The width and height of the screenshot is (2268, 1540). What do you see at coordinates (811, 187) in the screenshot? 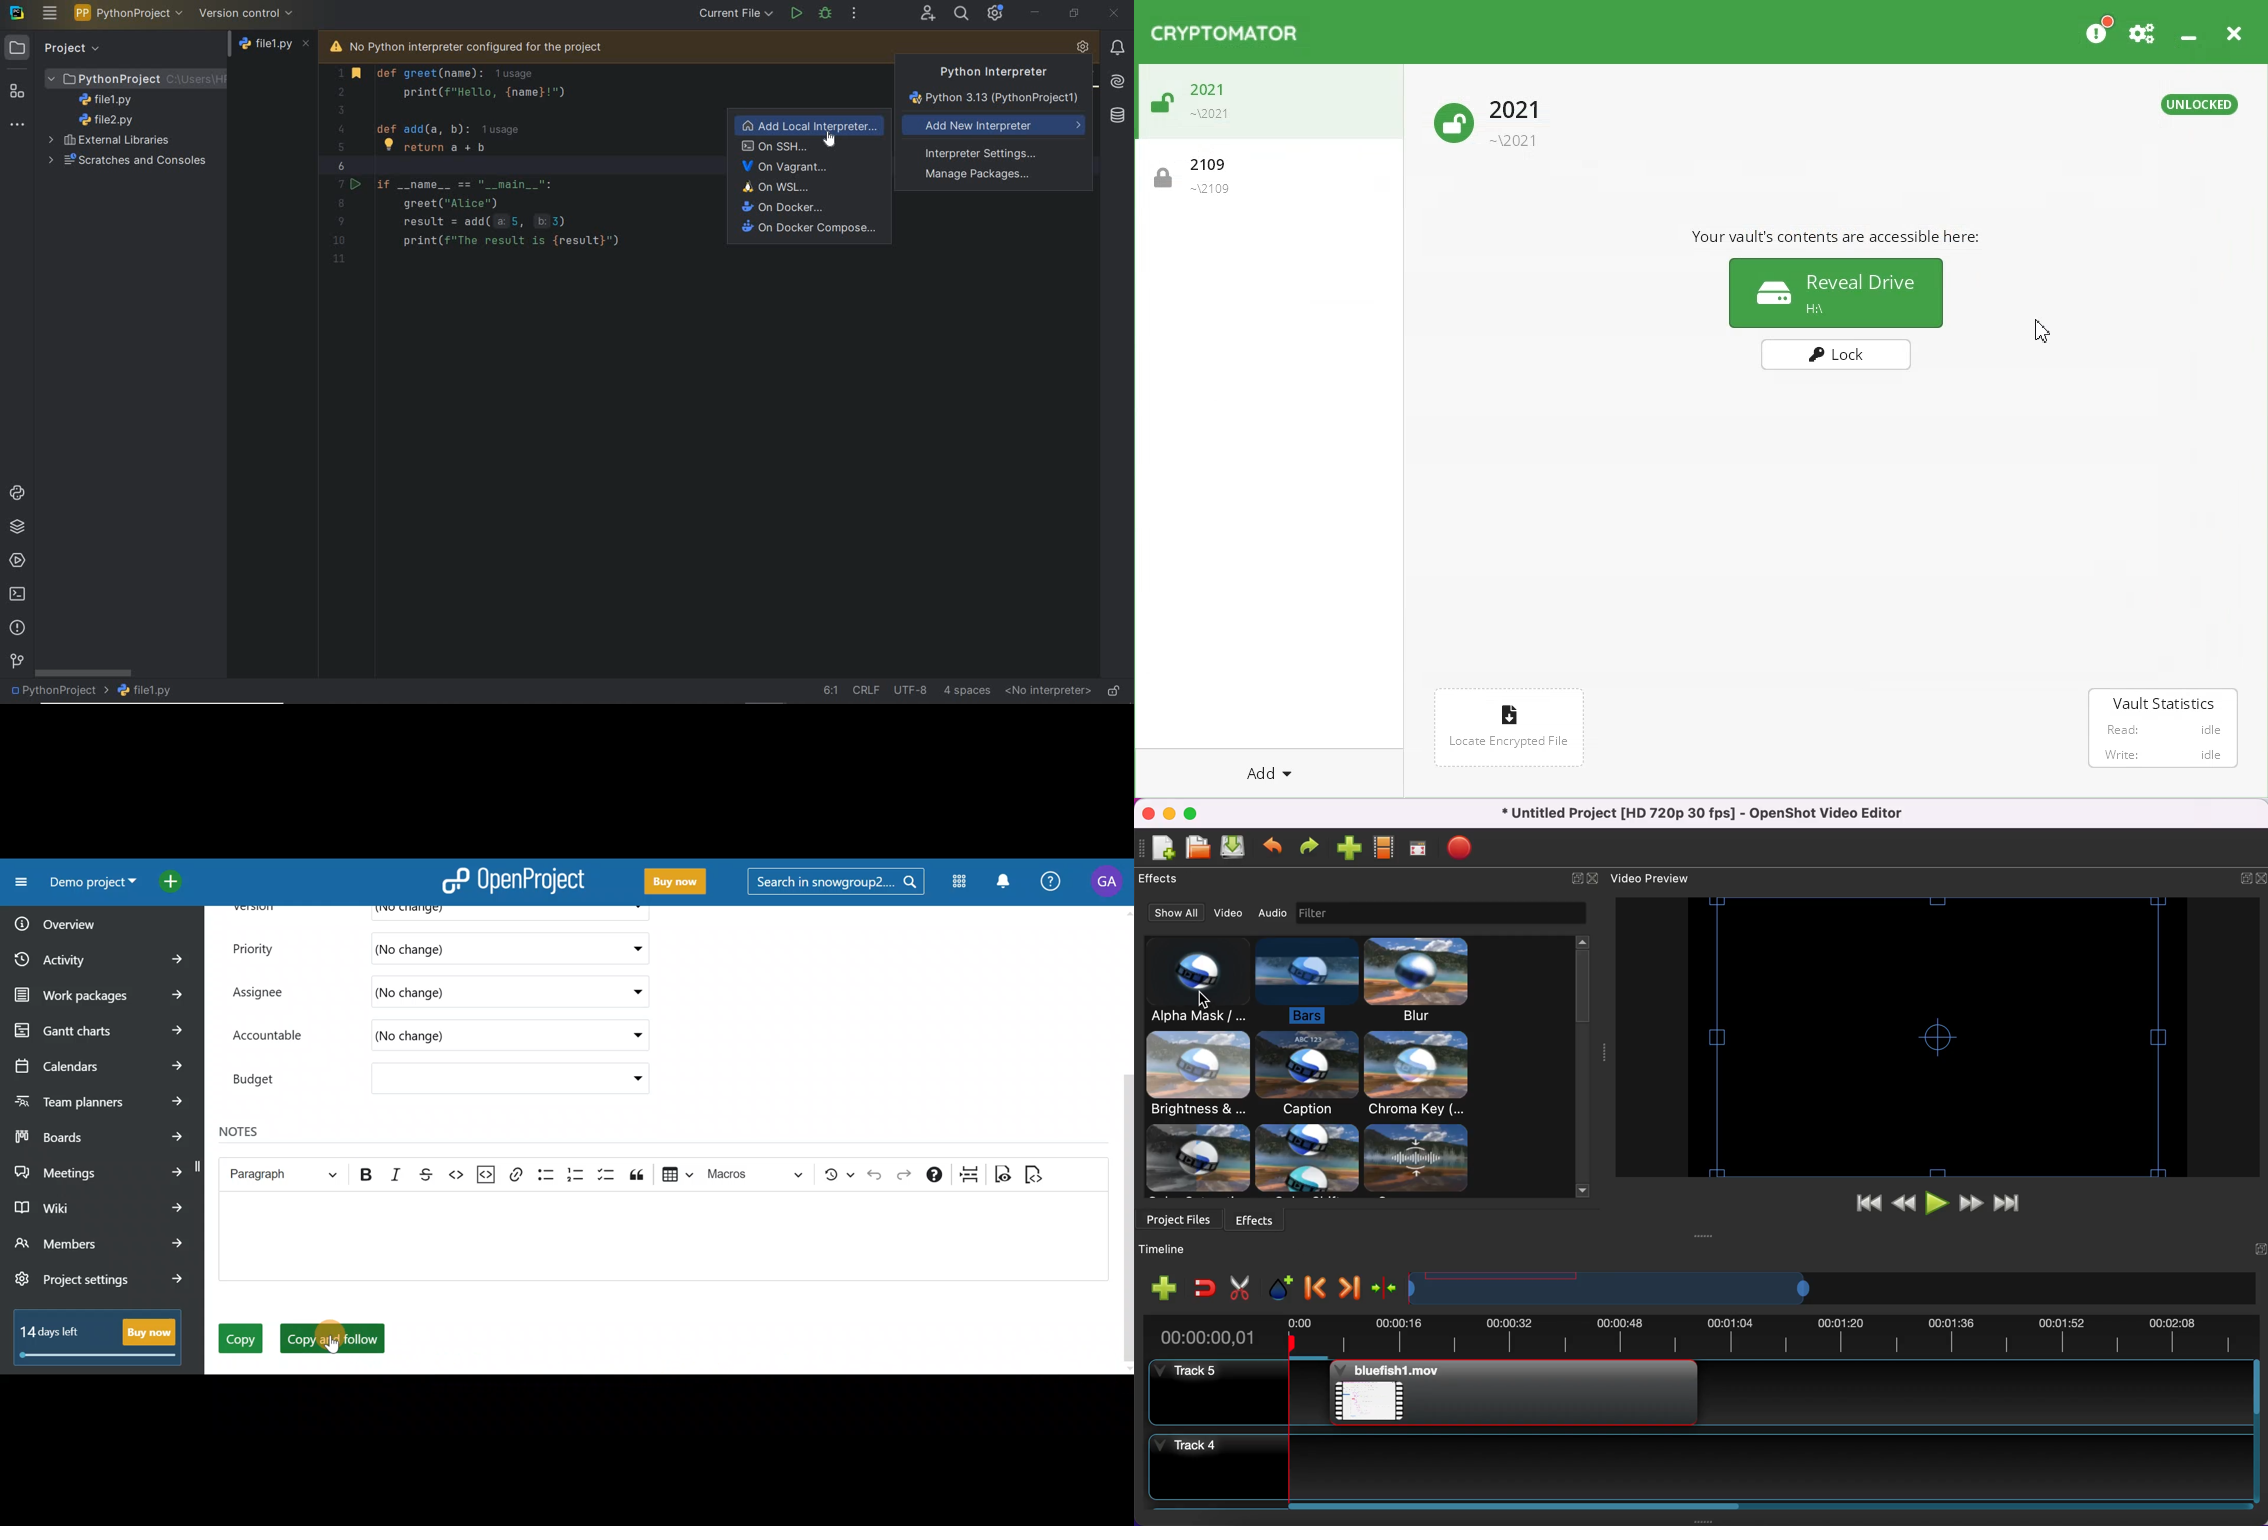
I see `On WSL` at bounding box center [811, 187].